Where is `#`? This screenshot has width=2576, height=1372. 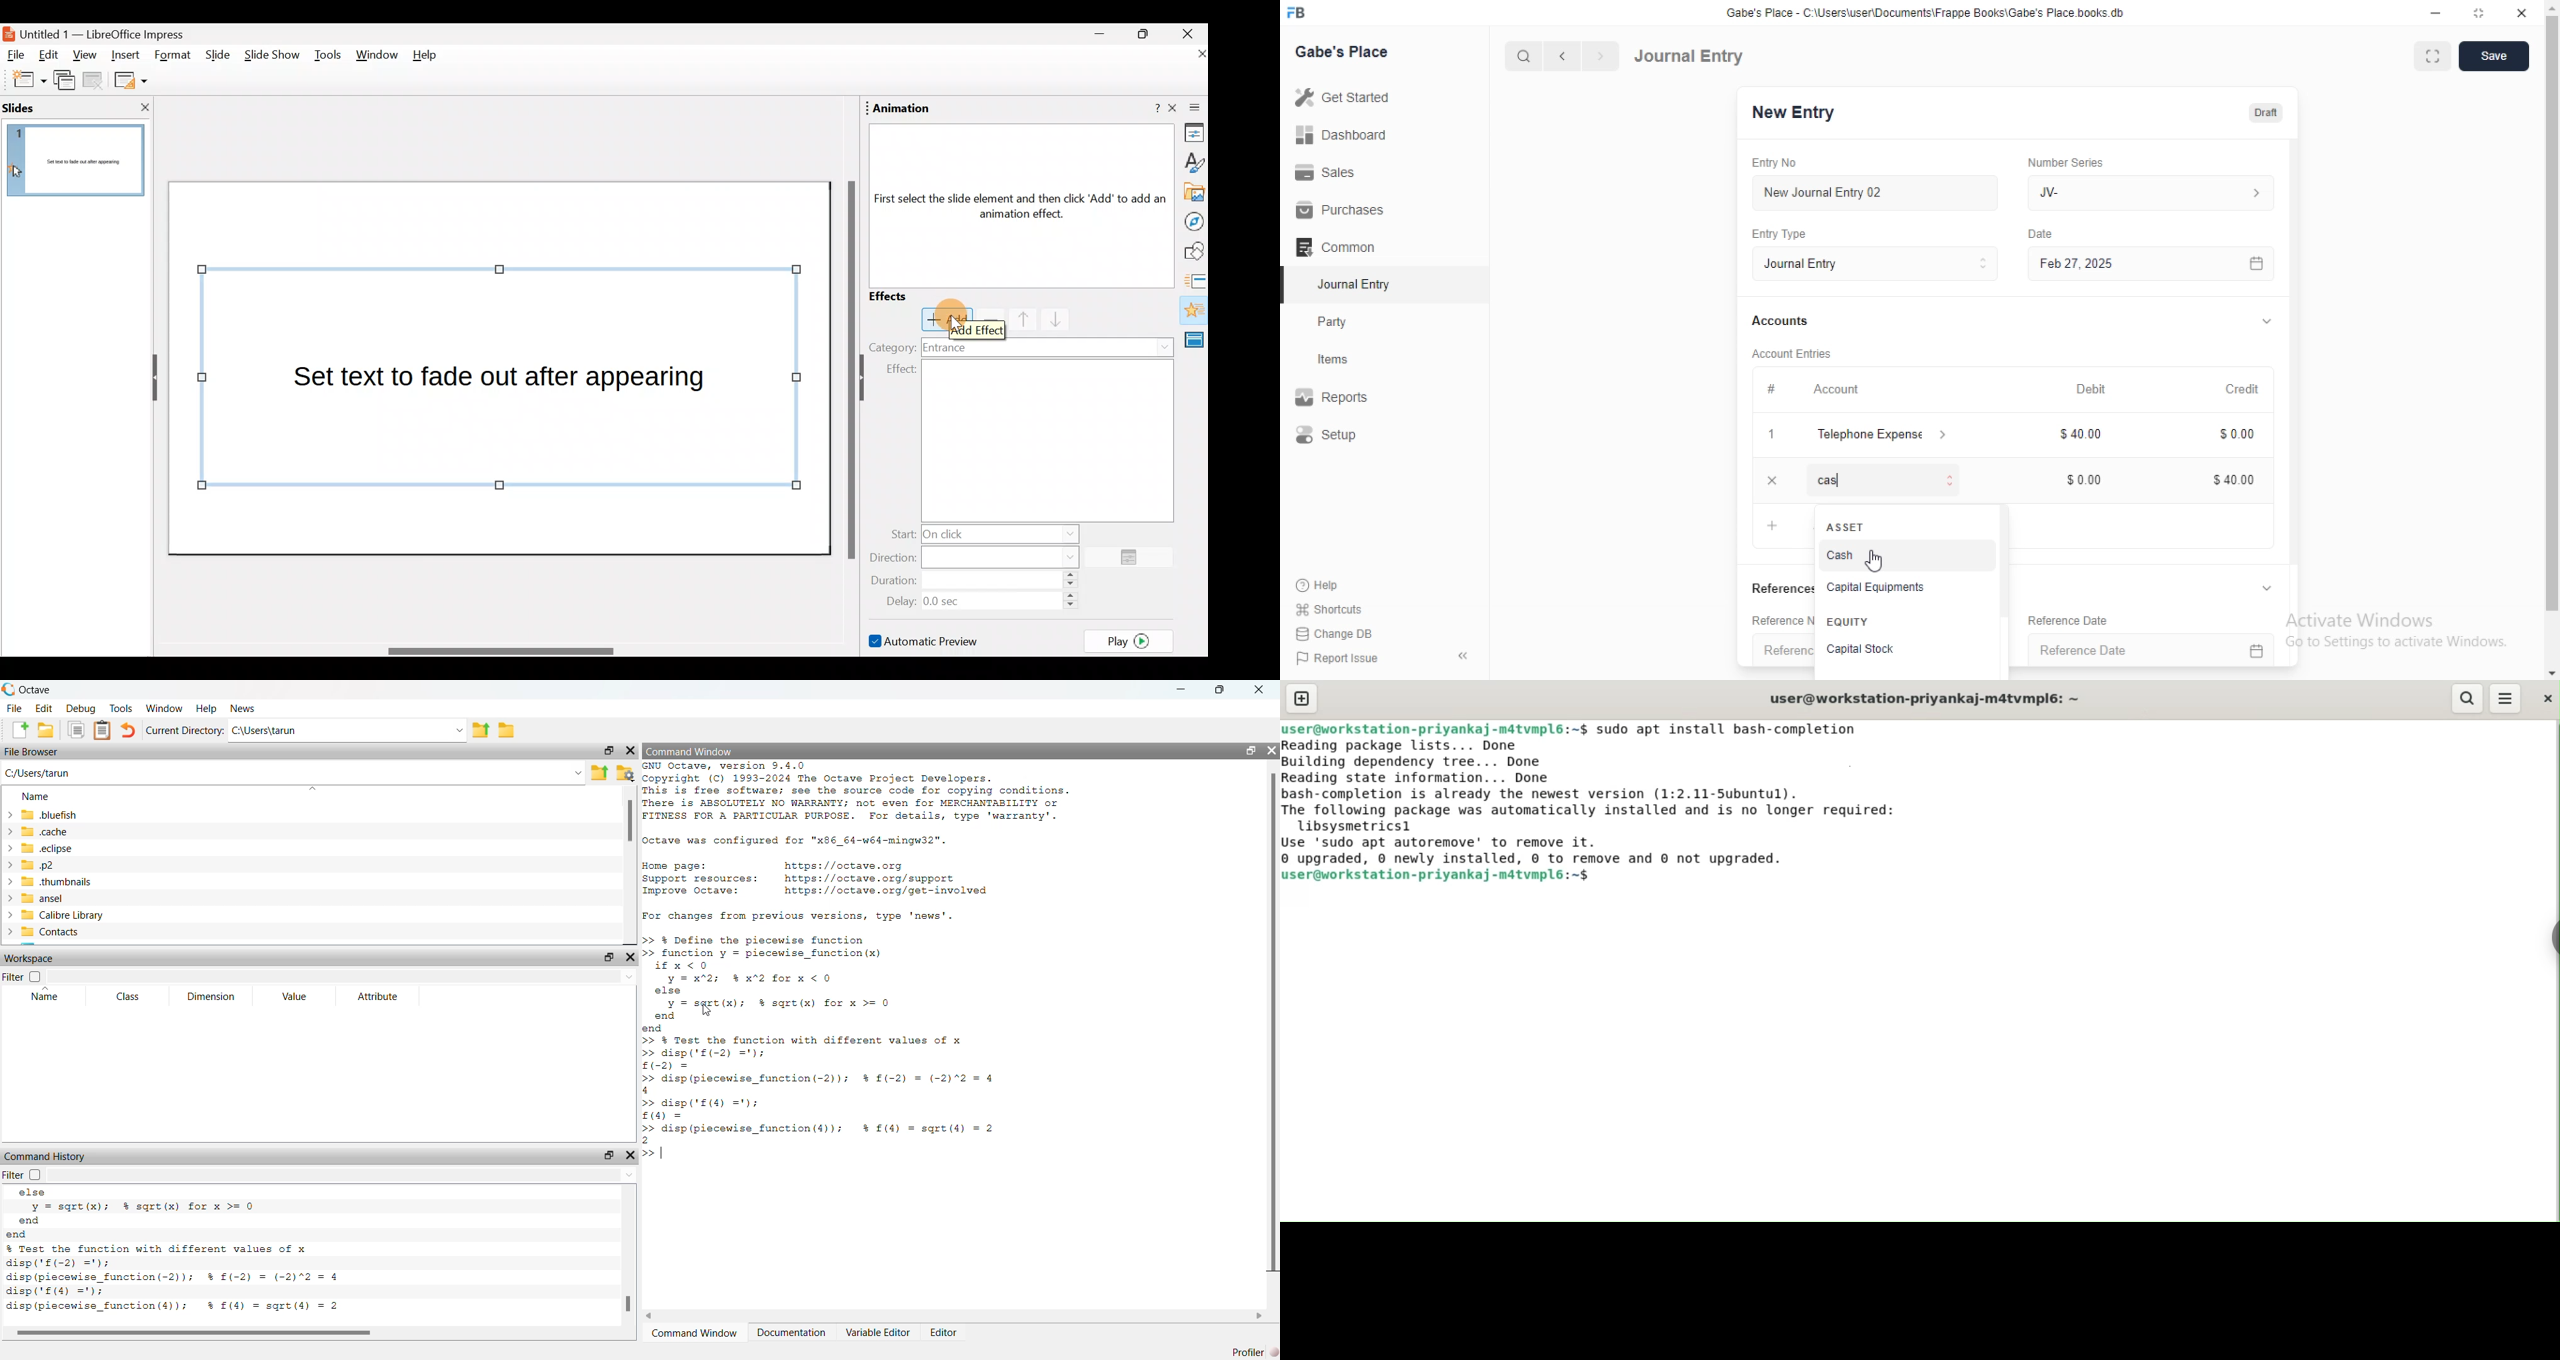 # is located at coordinates (1779, 388).